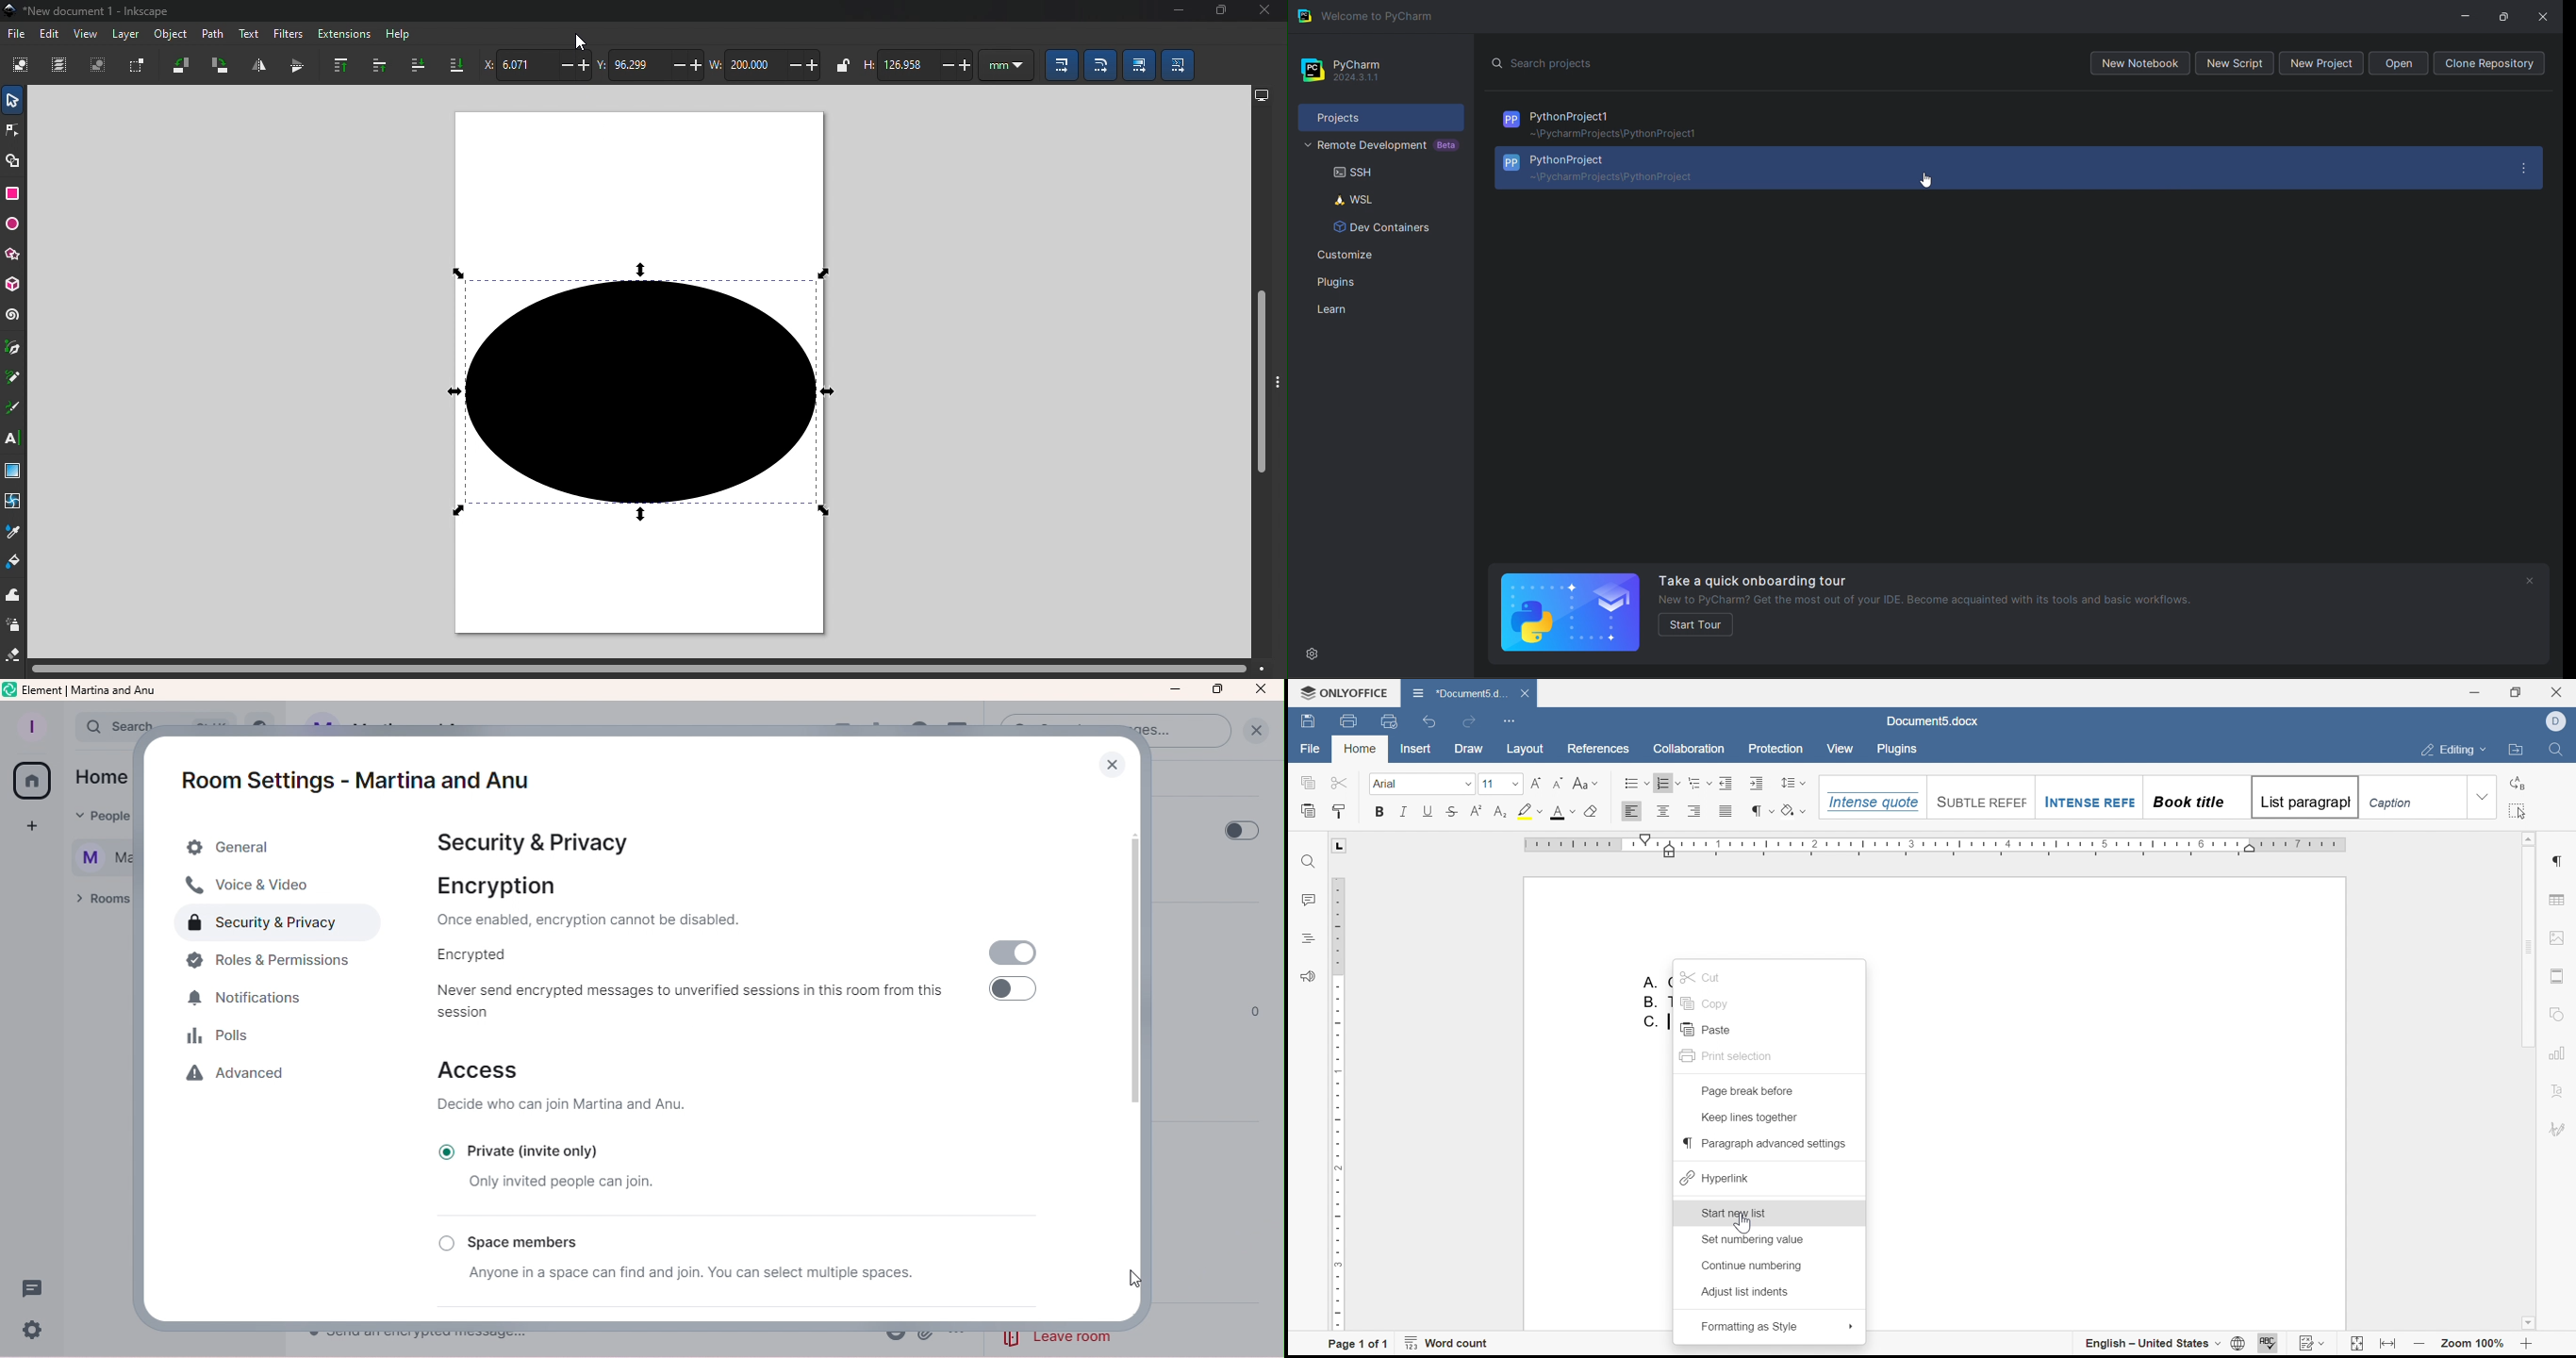  Describe the element at coordinates (582, 41) in the screenshot. I see `Cursor` at that location.